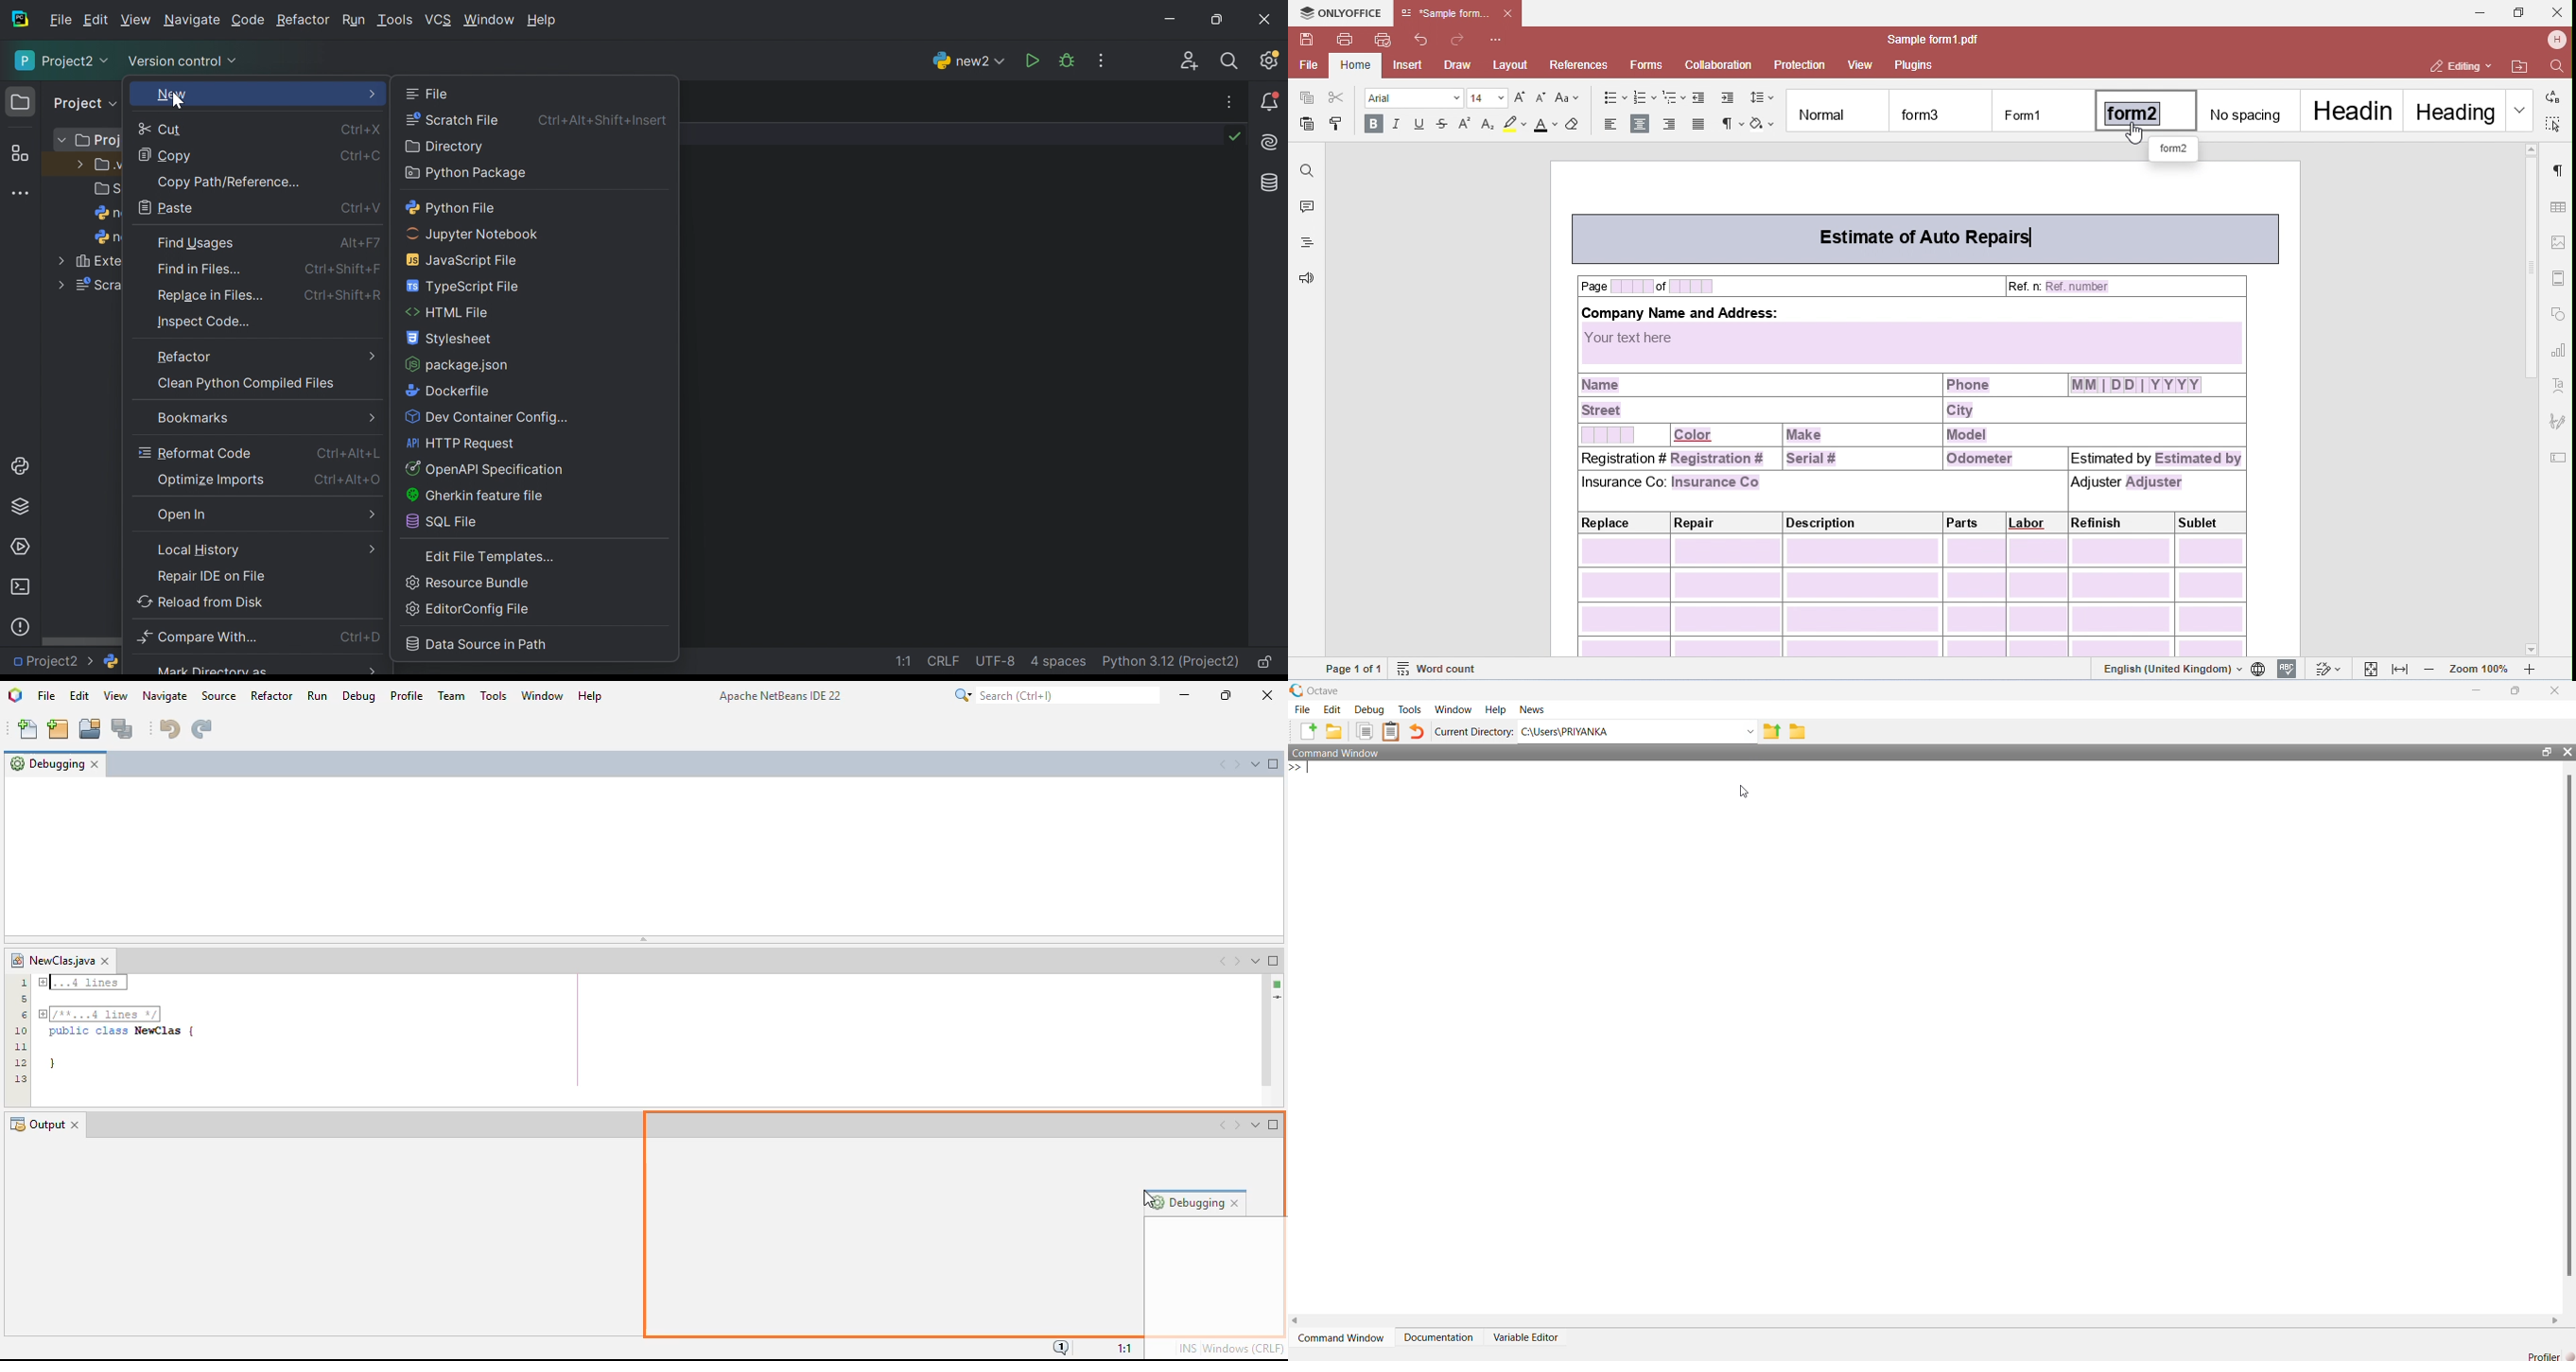  I want to click on run, so click(317, 695).